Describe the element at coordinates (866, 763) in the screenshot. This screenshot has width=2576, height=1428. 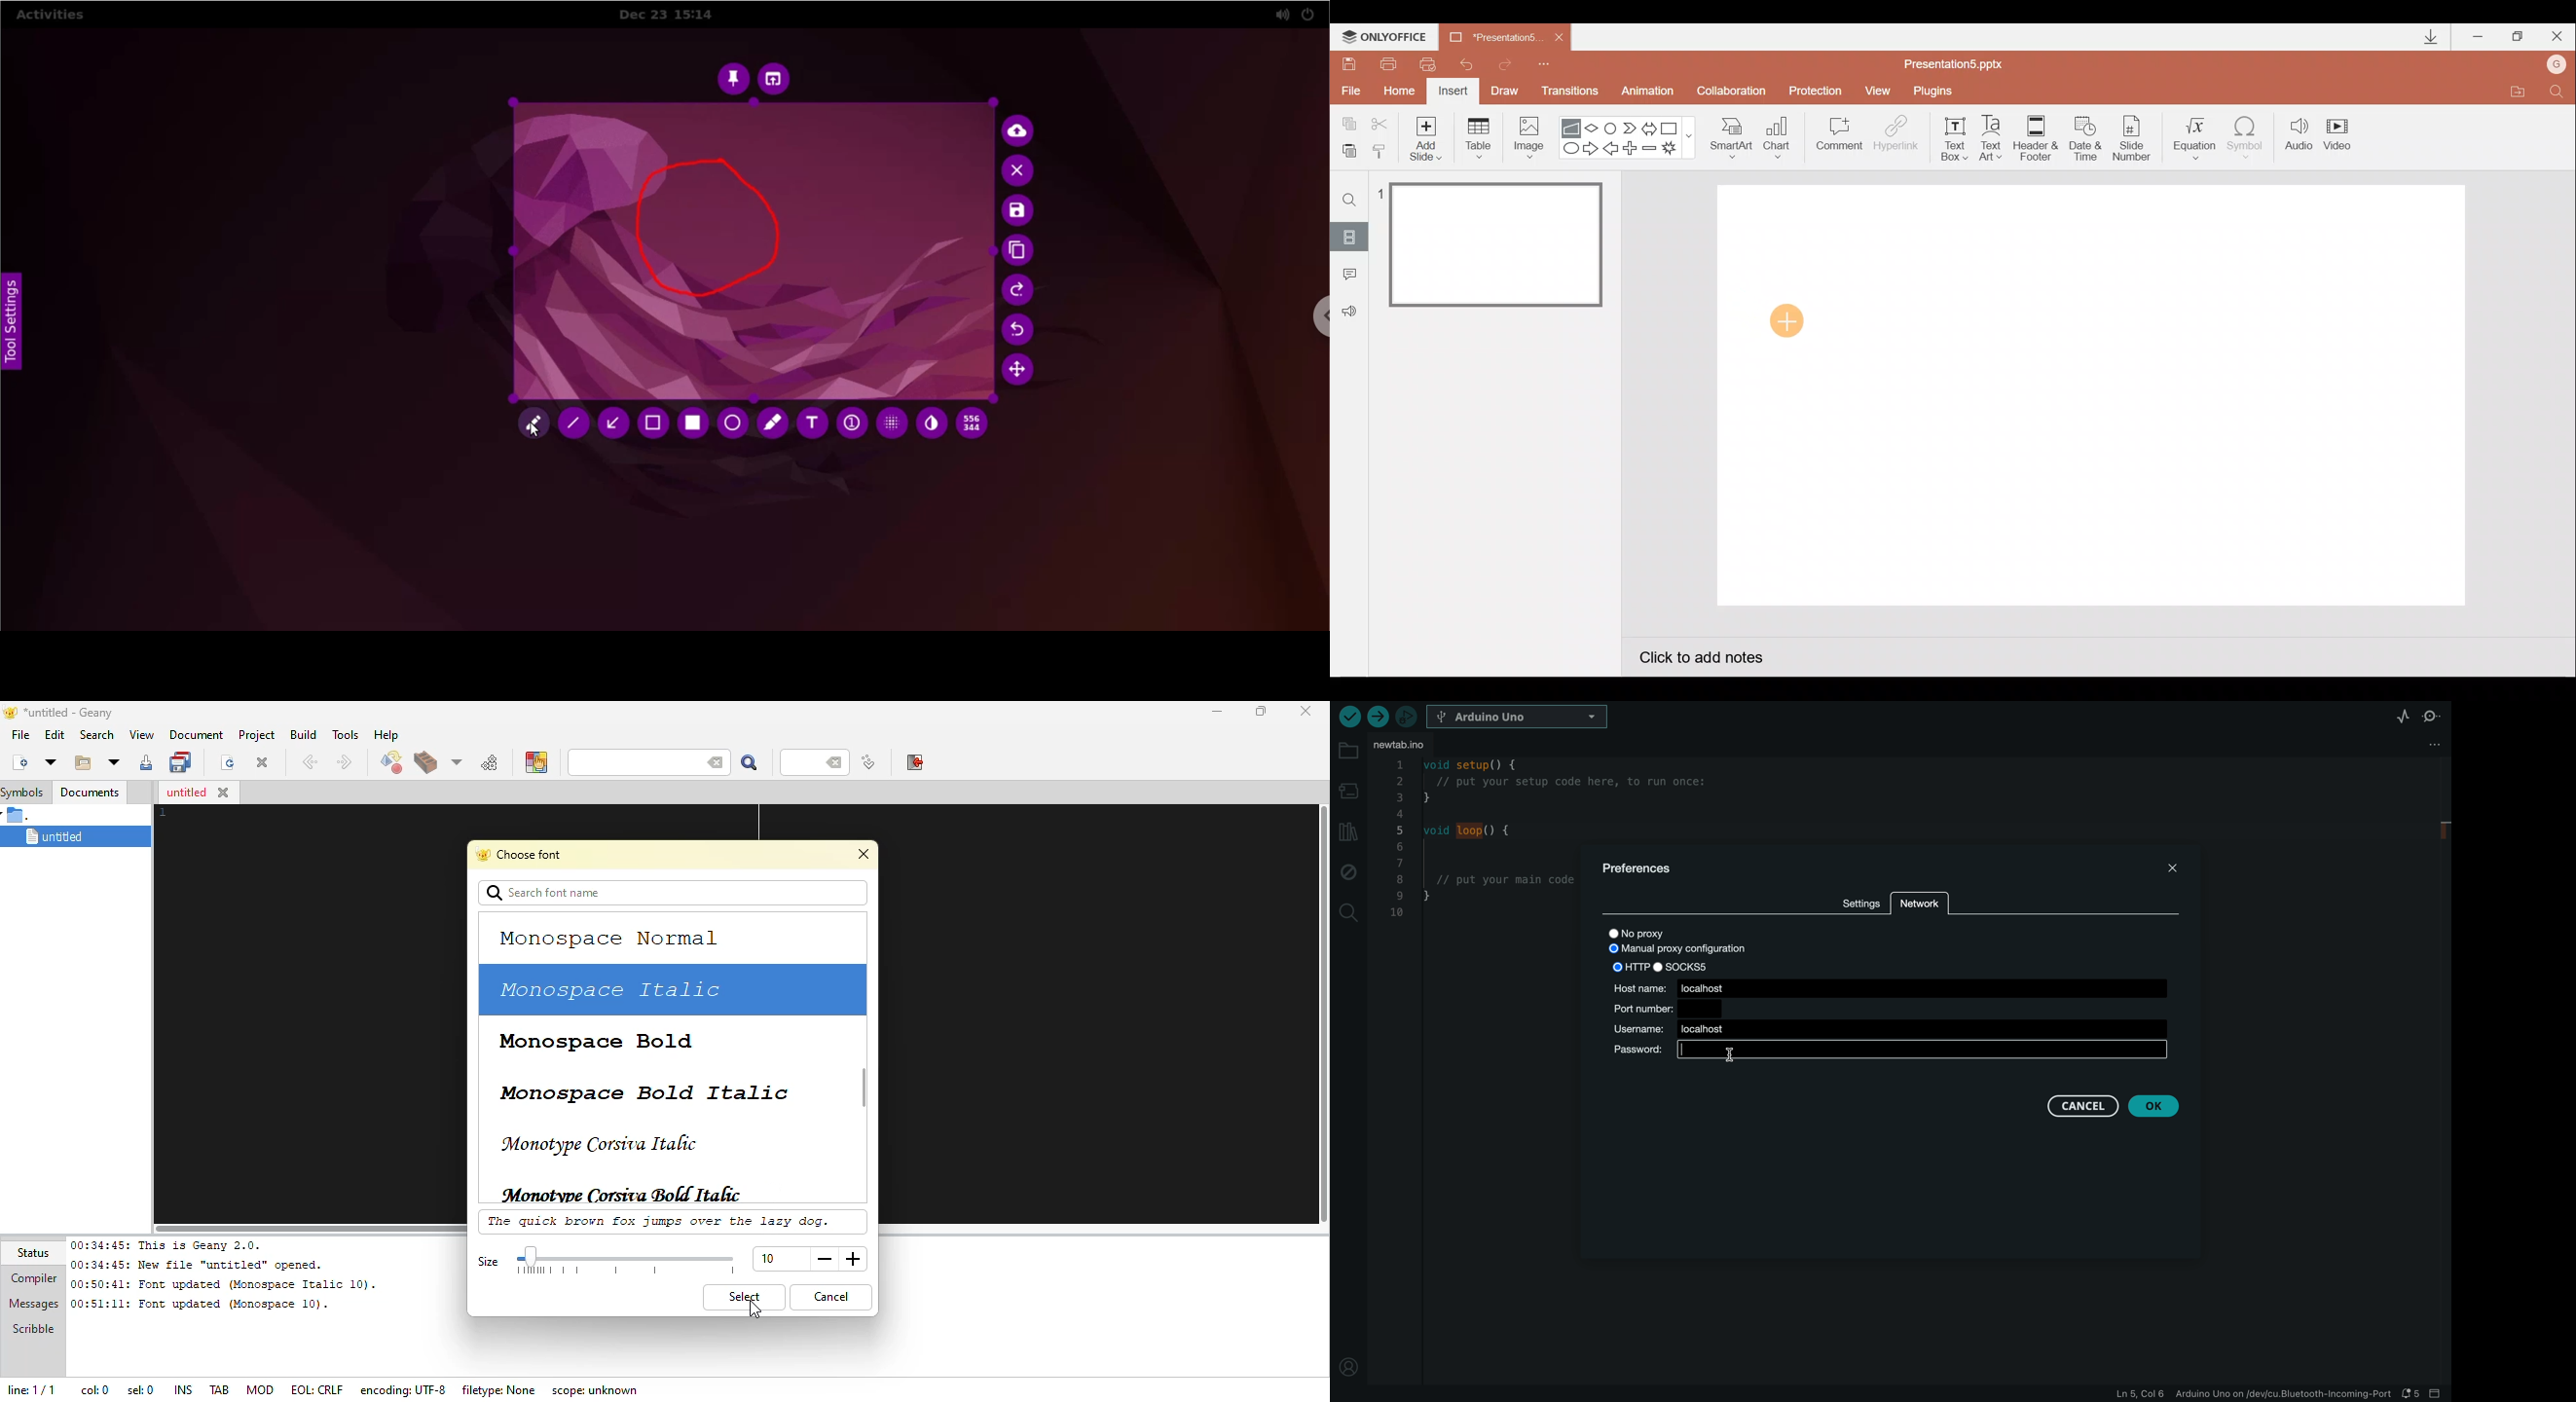
I see `jump to line` at that location.